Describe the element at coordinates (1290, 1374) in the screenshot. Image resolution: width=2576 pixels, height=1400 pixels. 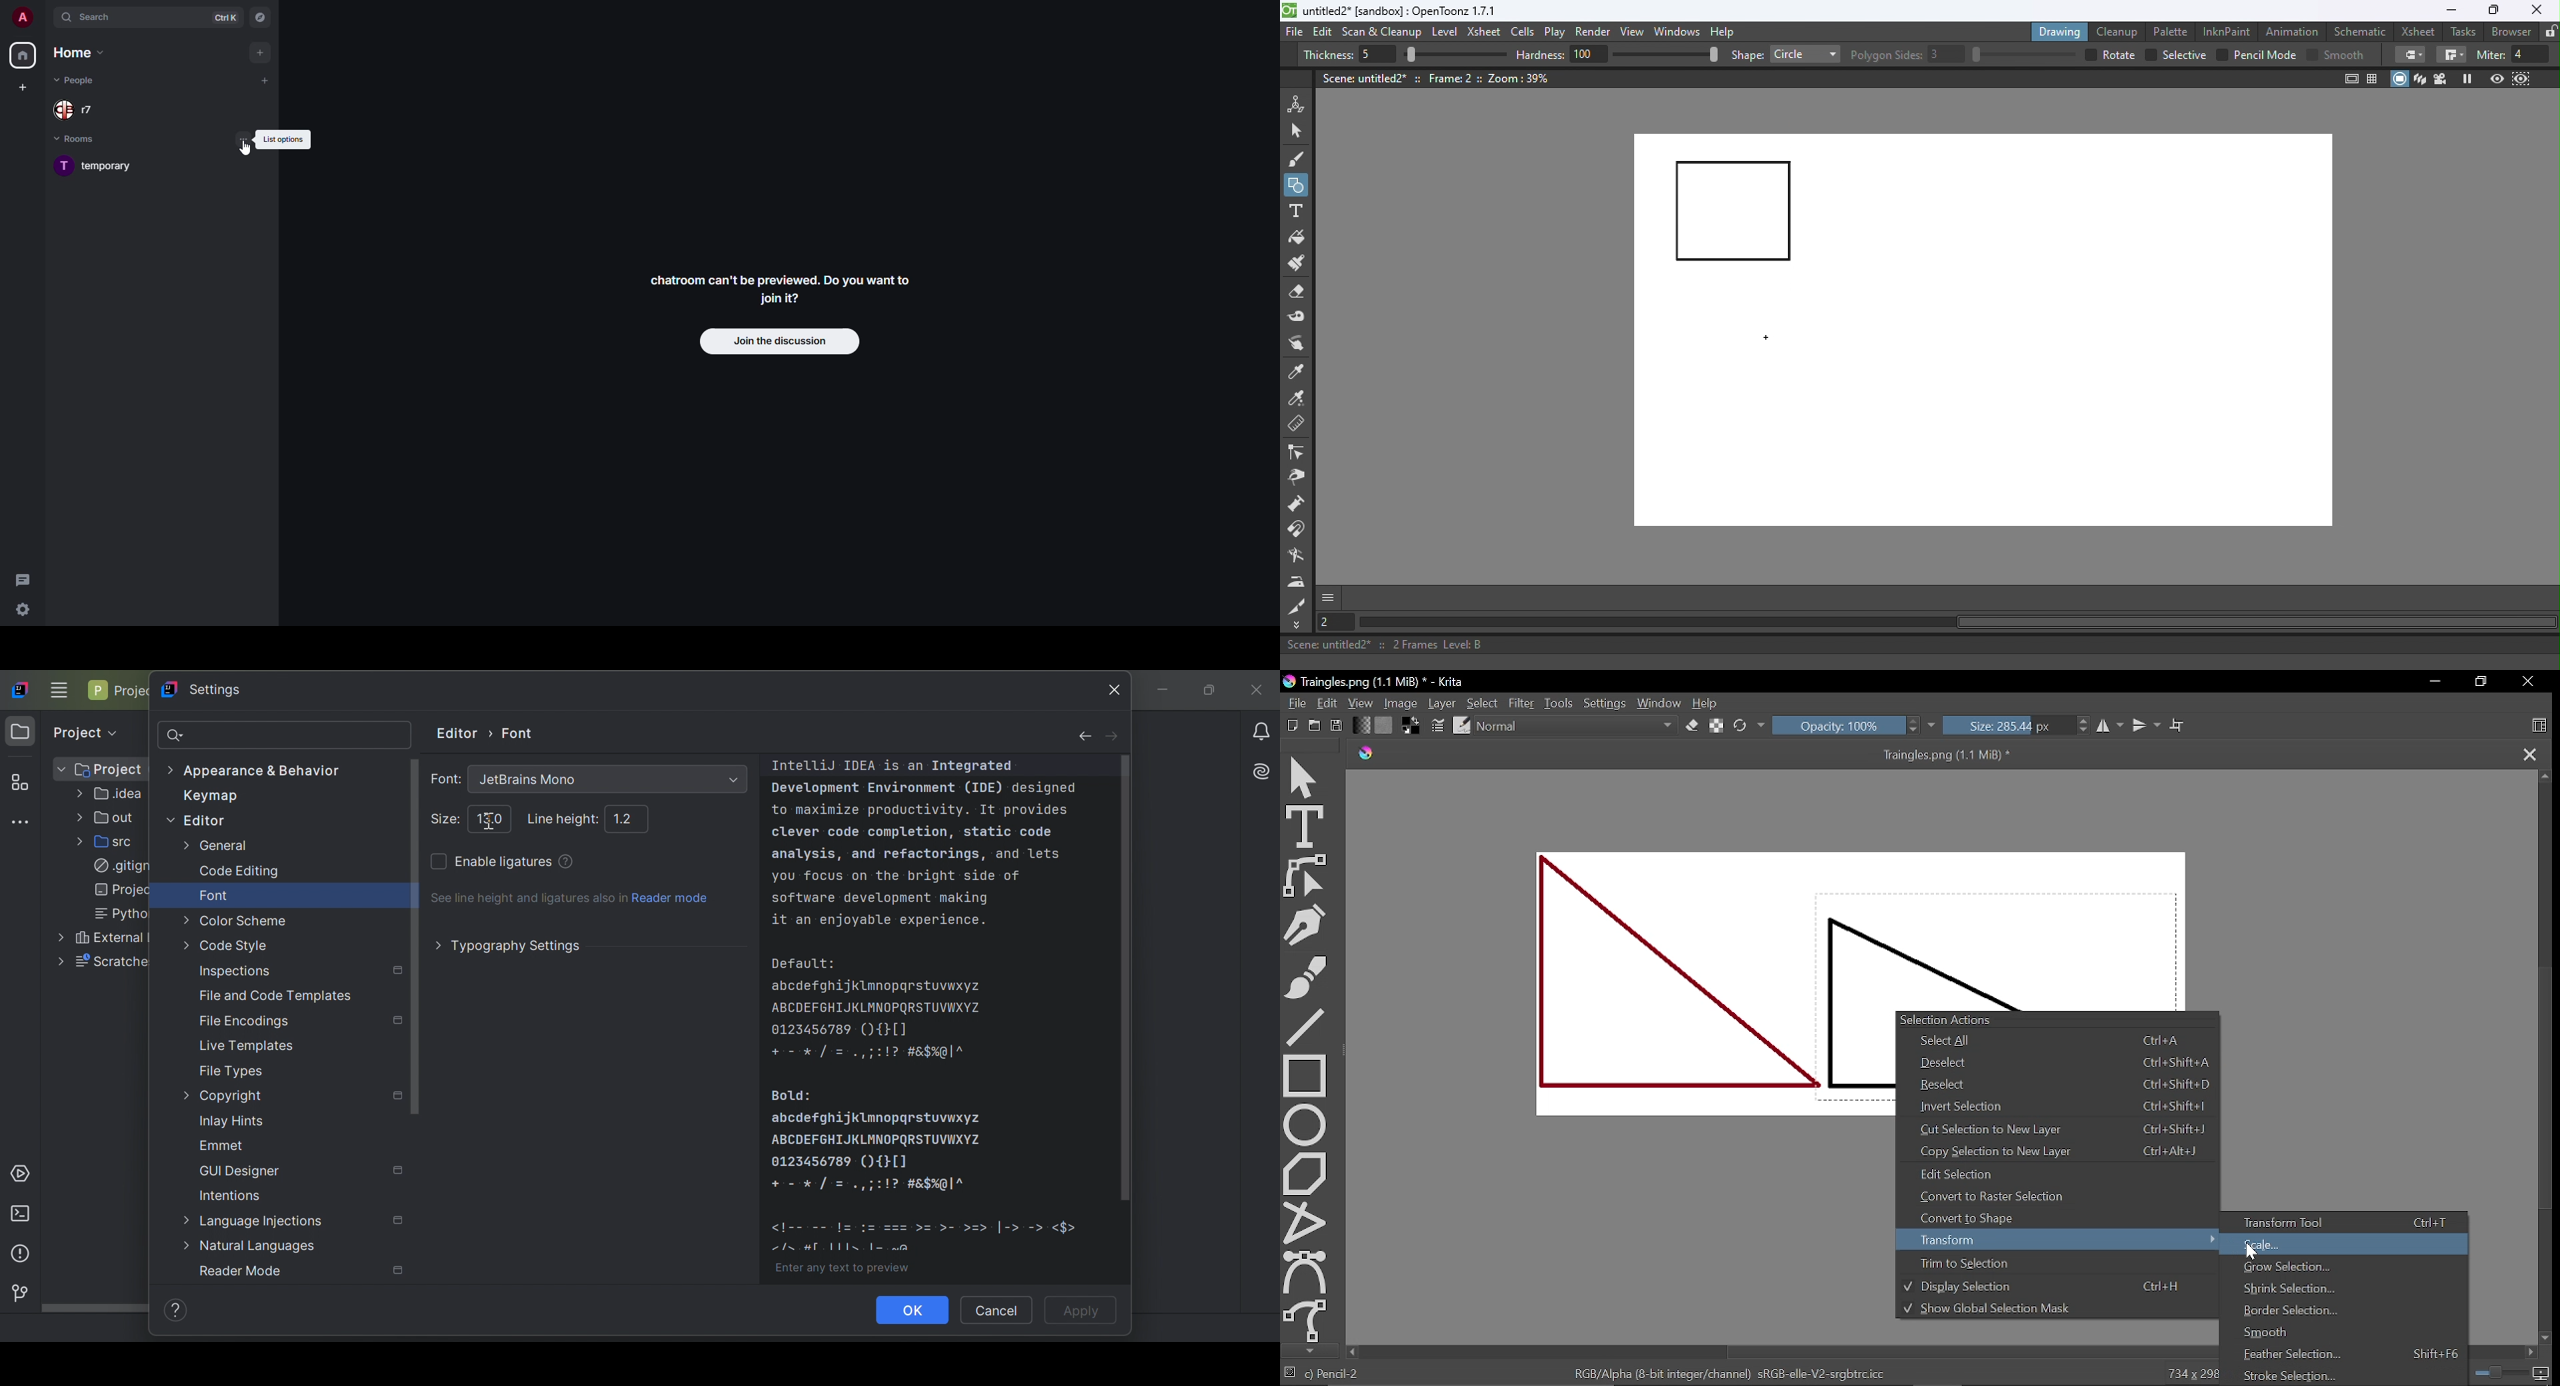
I see `No selection` at that location.